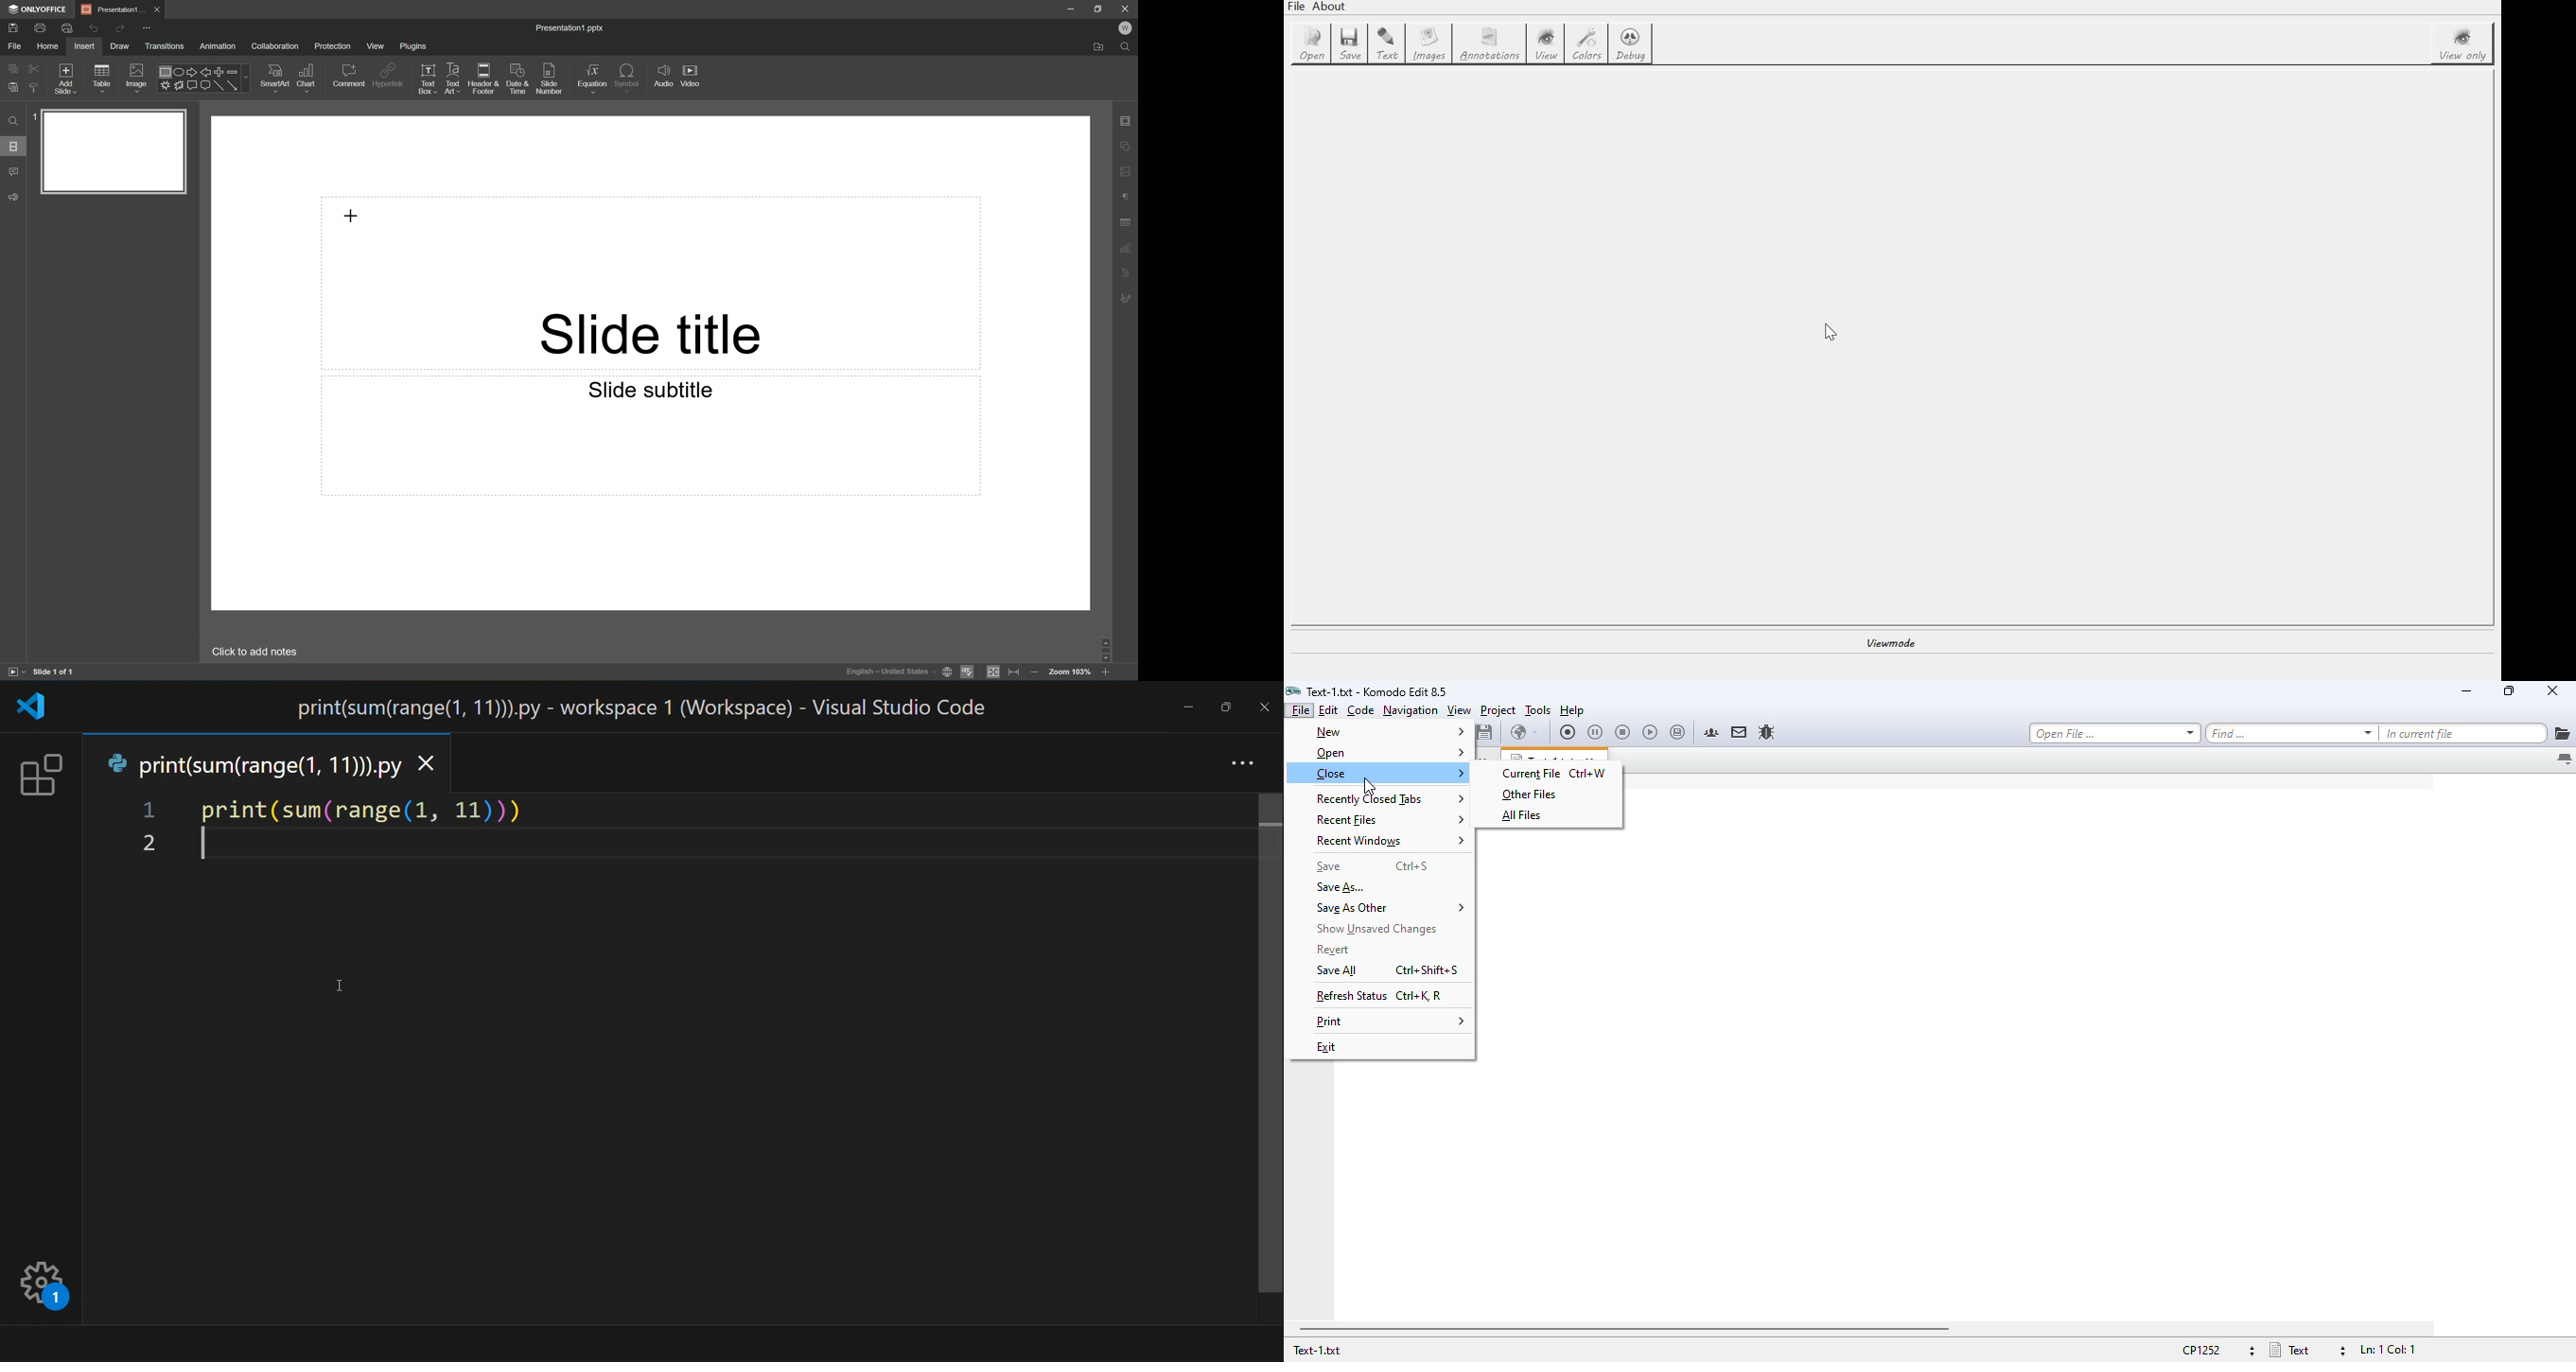  What do you see at coordinates (206, 73) in the screenshot?
I see `Left arrow` at bounding box center [206, 73].